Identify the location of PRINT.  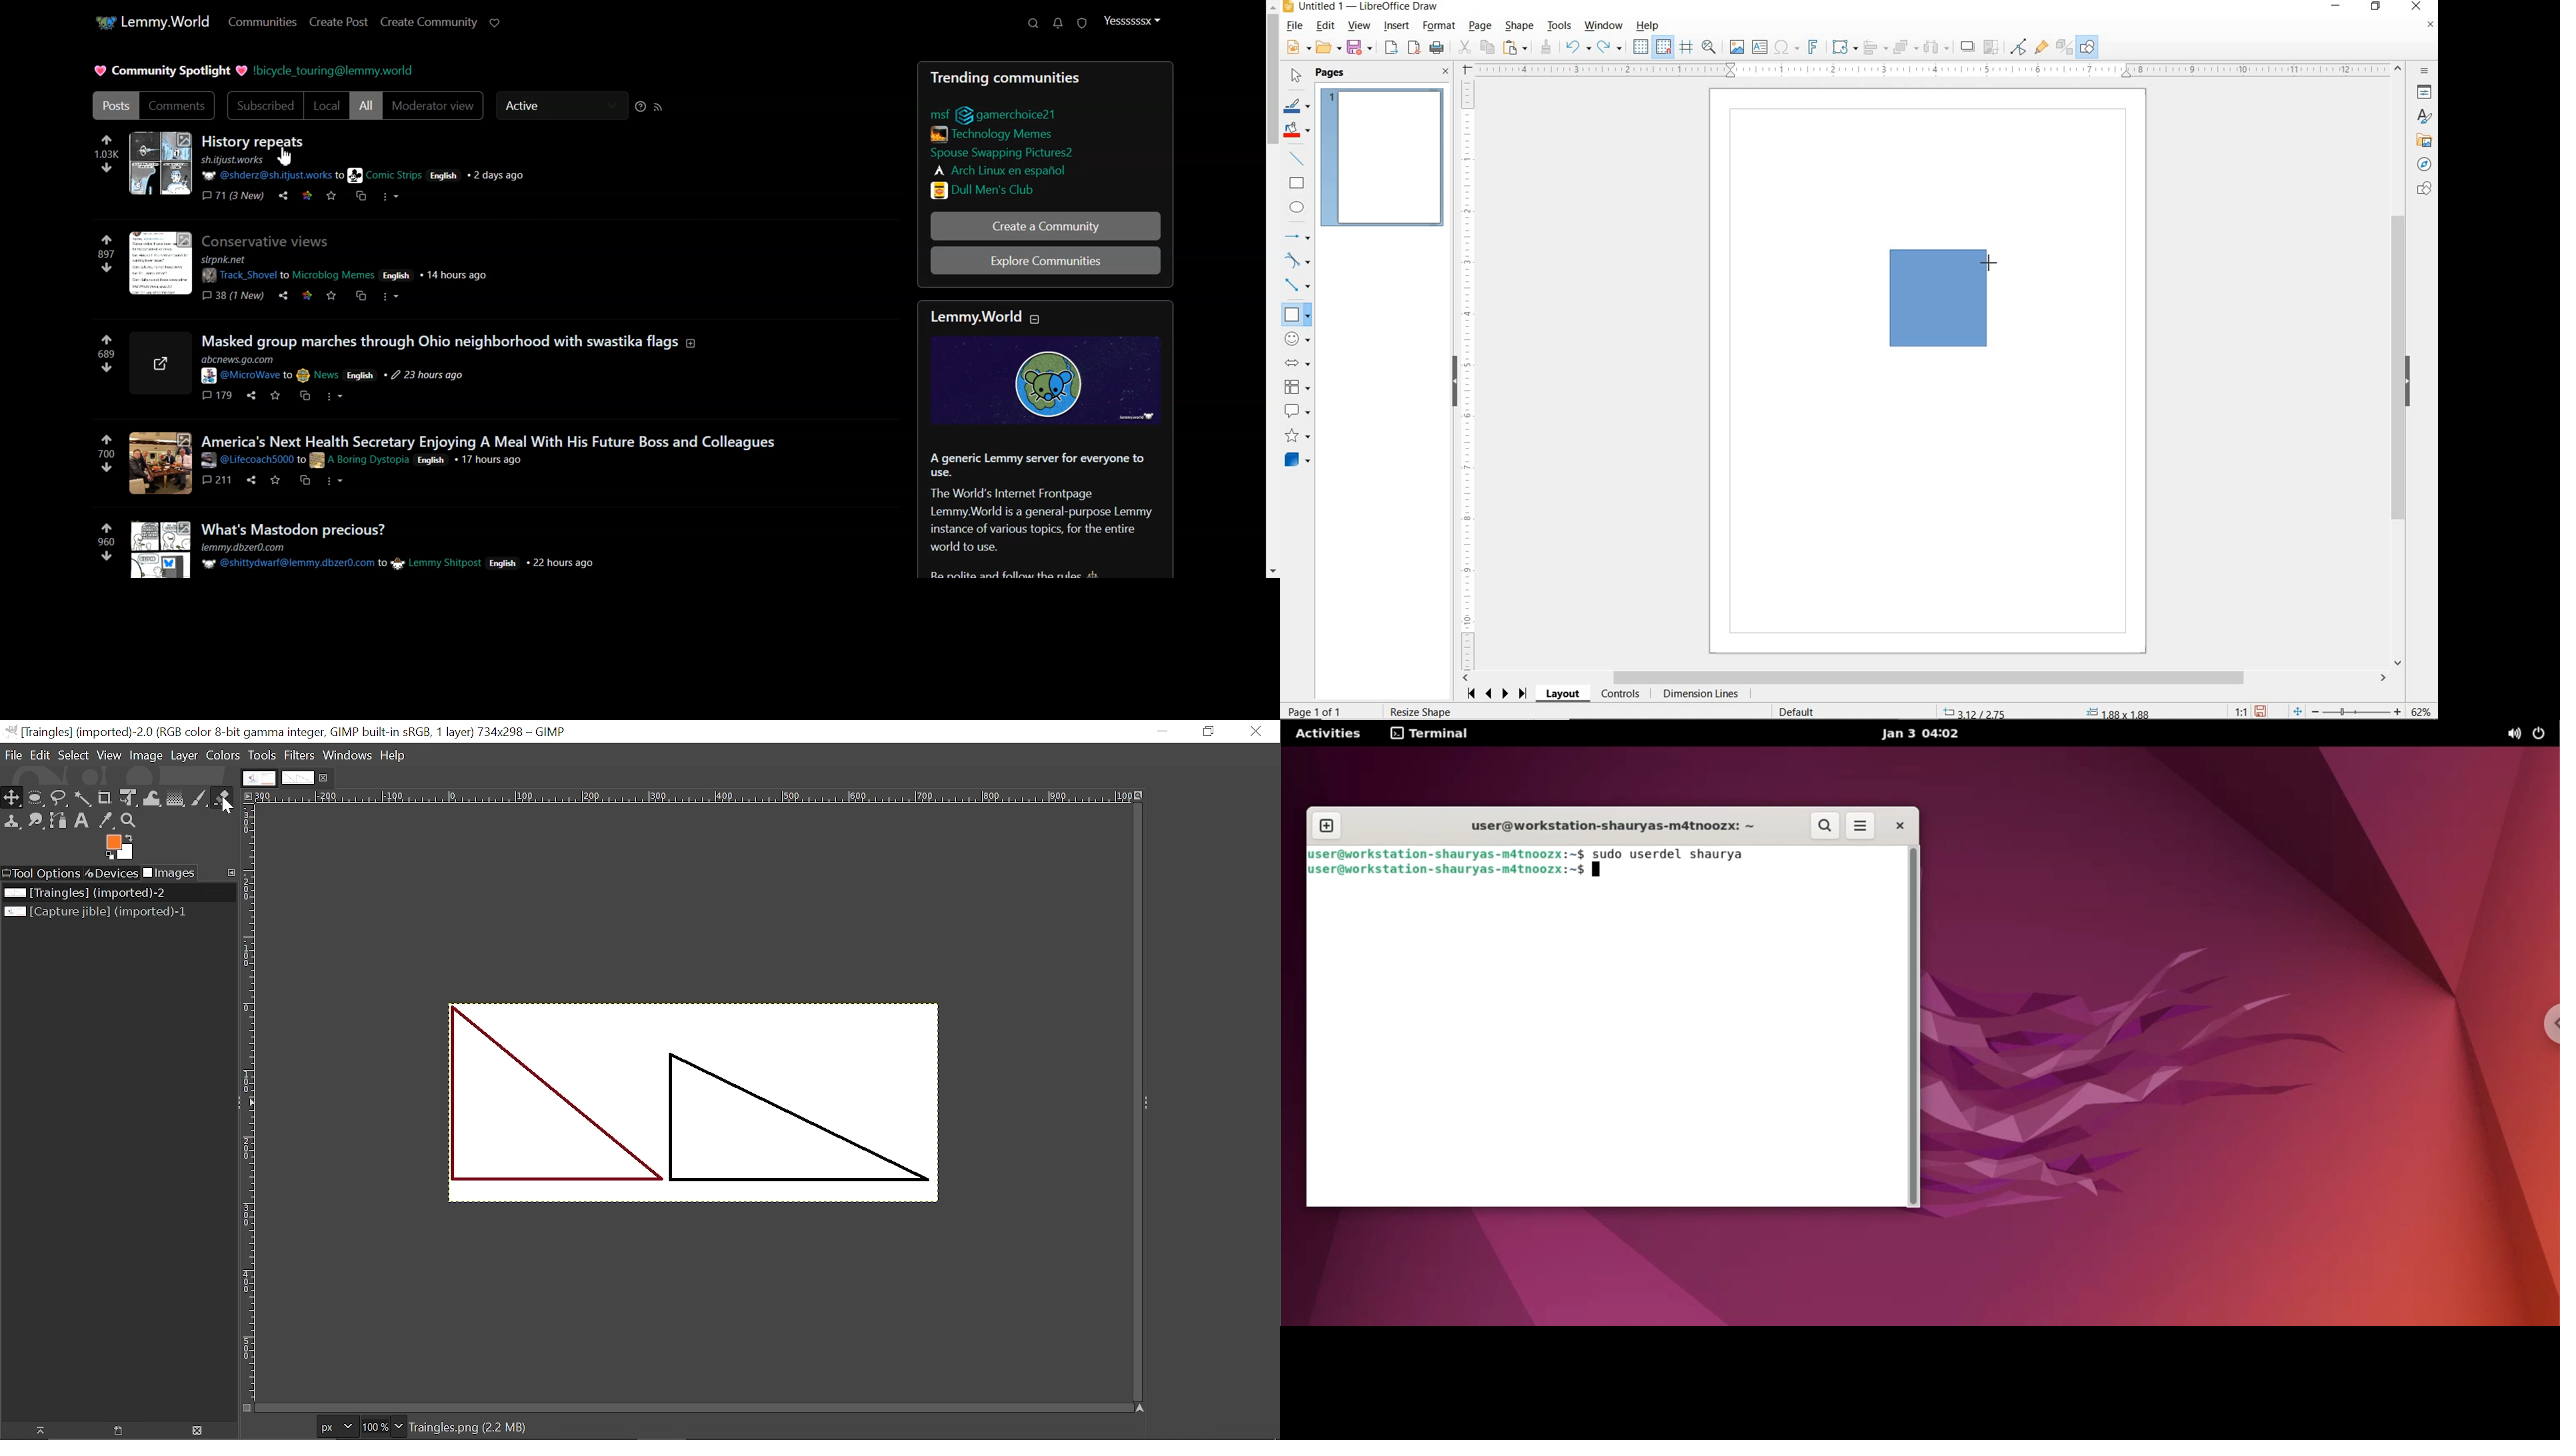
(1437, 50).